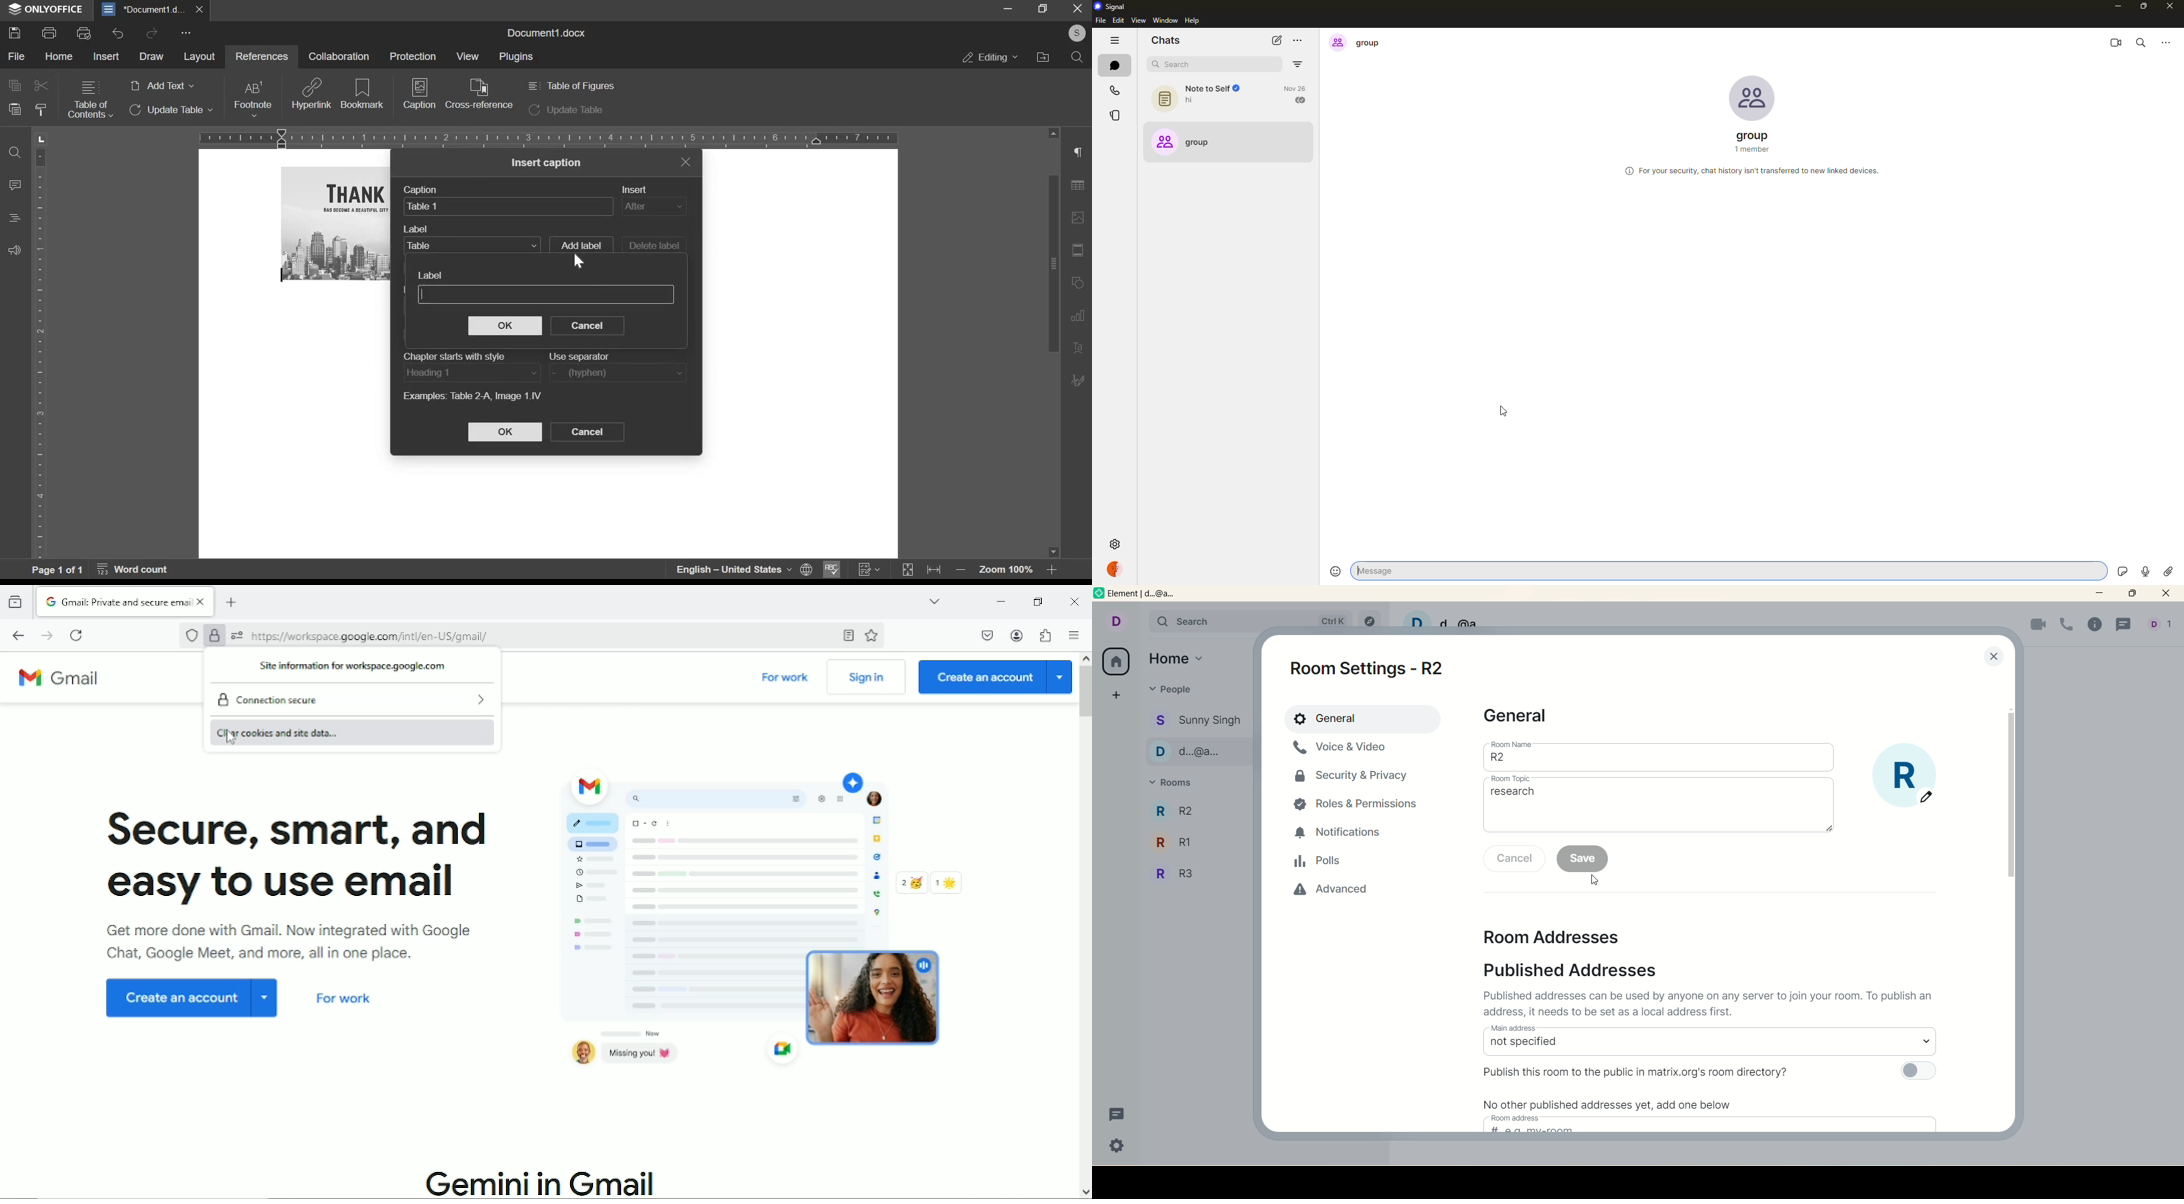 Image resolution: width=2184 pixels, height=1204 pixels. Describe the element at coordinates (1611, 1106) in the screenshot. I see `text` at that location.